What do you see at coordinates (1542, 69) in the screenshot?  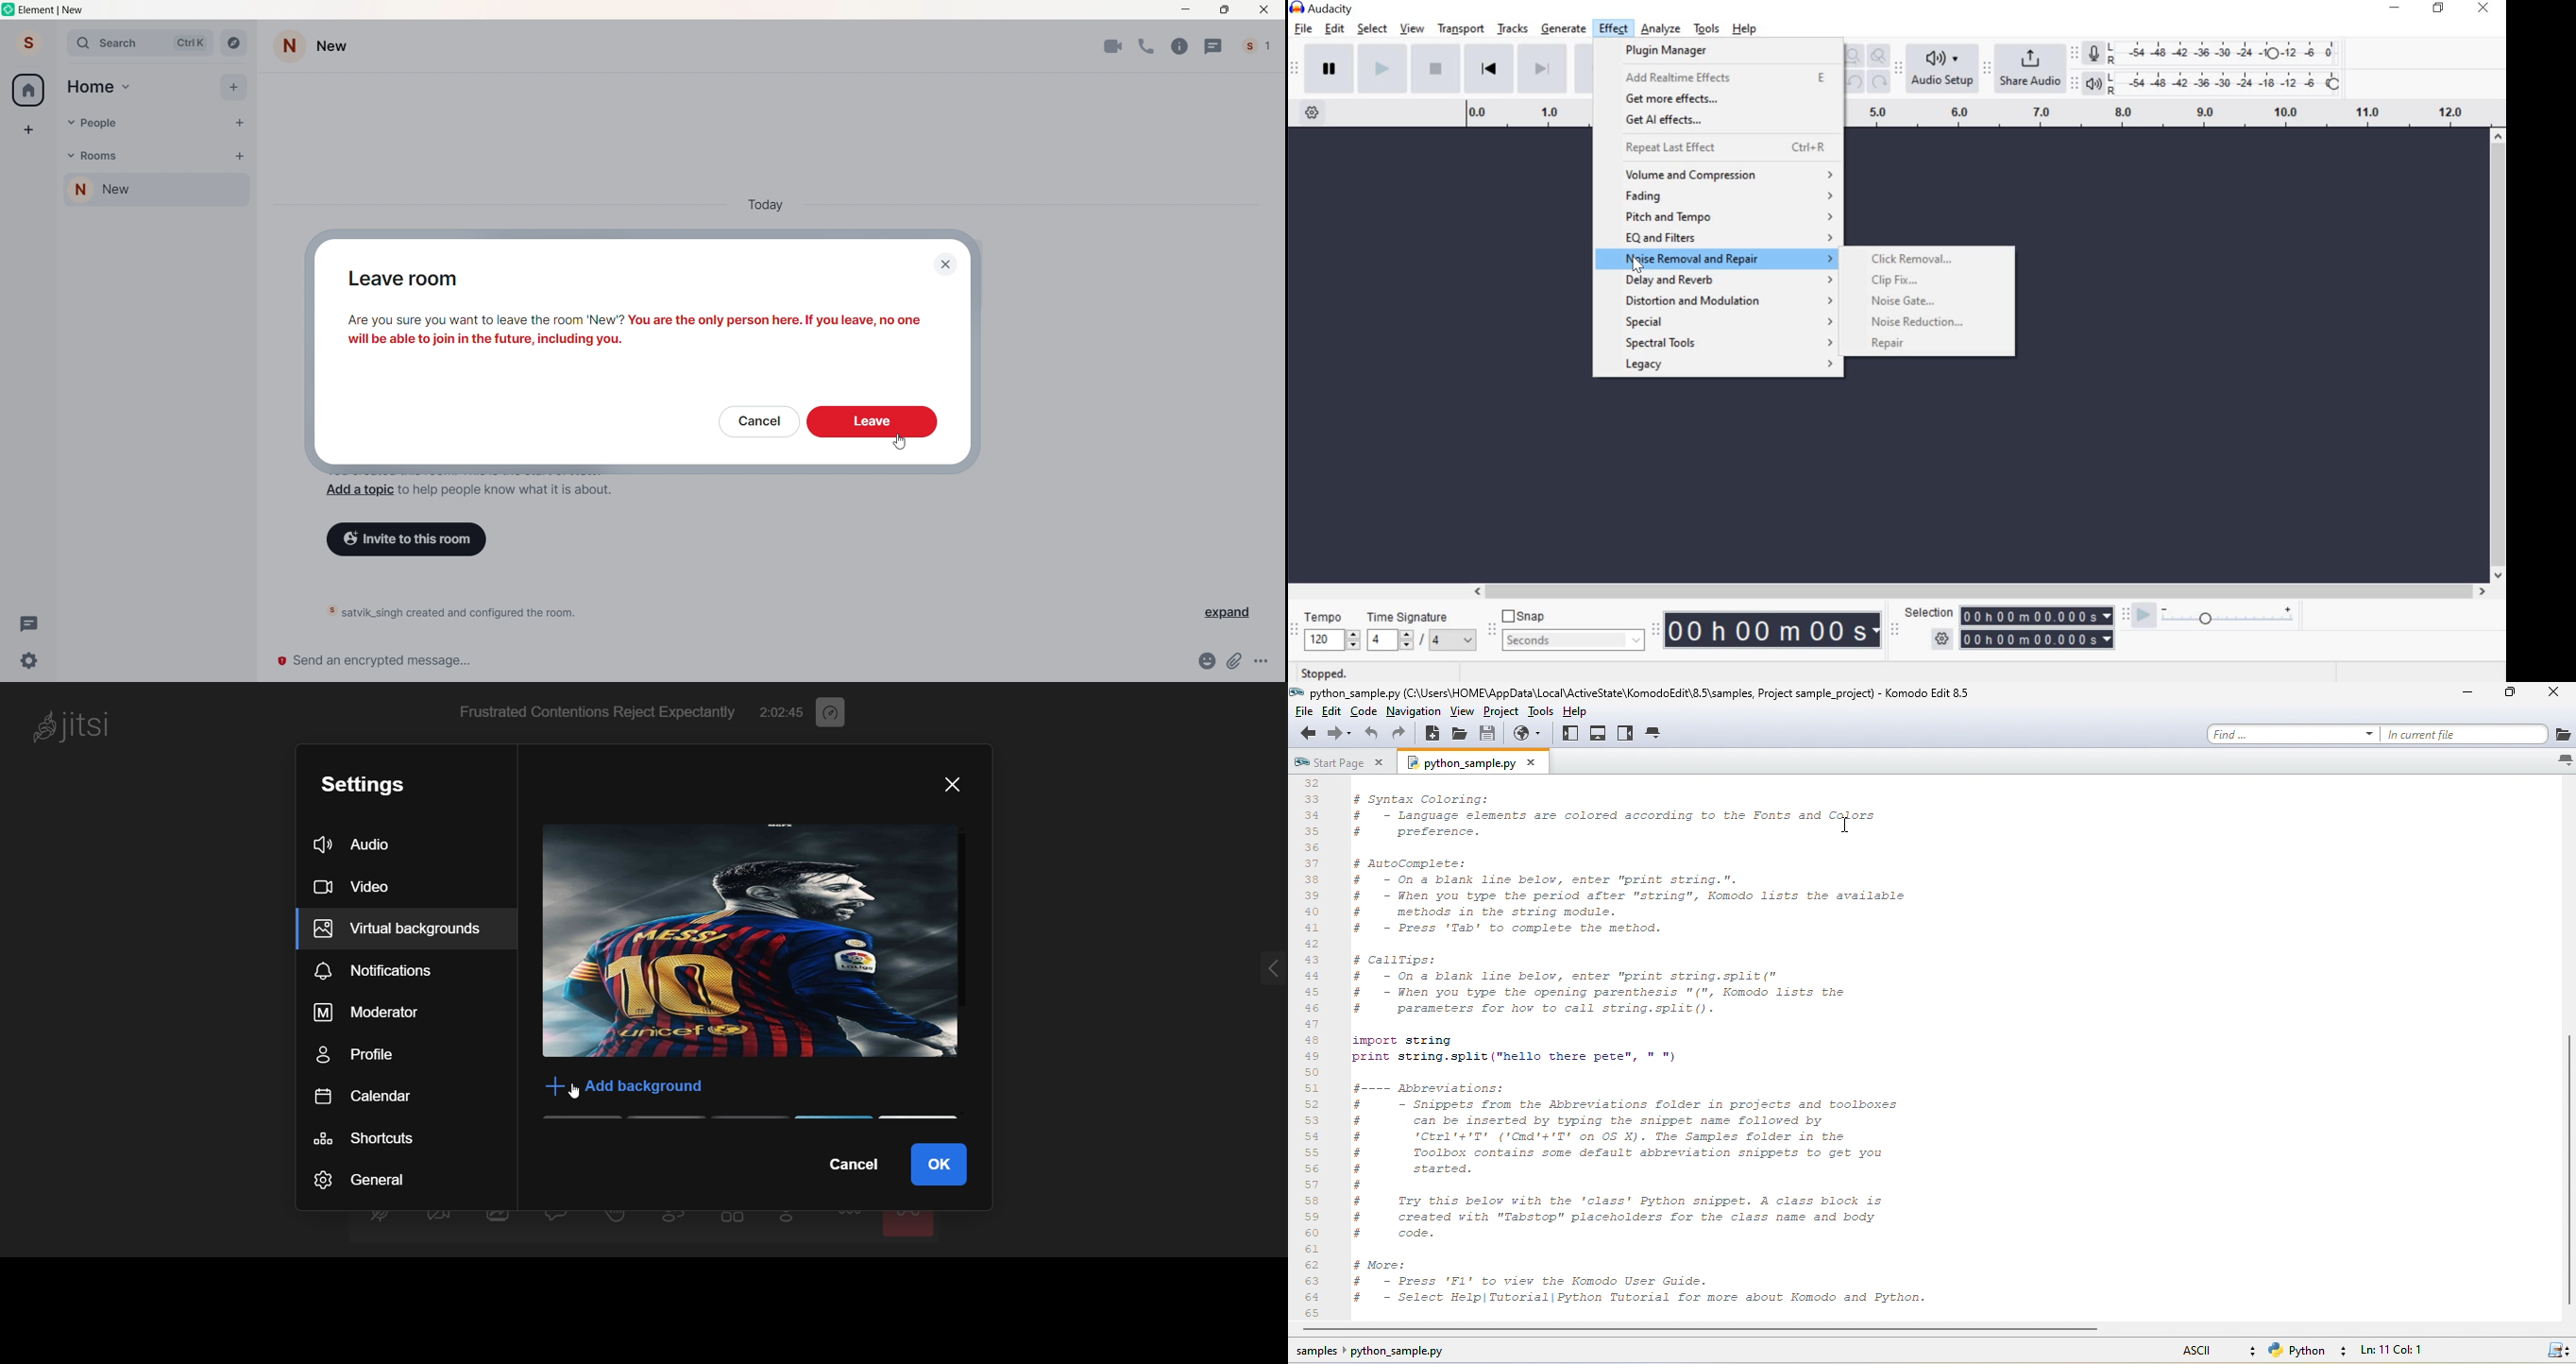 I see `Skip to End` at bounding box center [1542, 69].